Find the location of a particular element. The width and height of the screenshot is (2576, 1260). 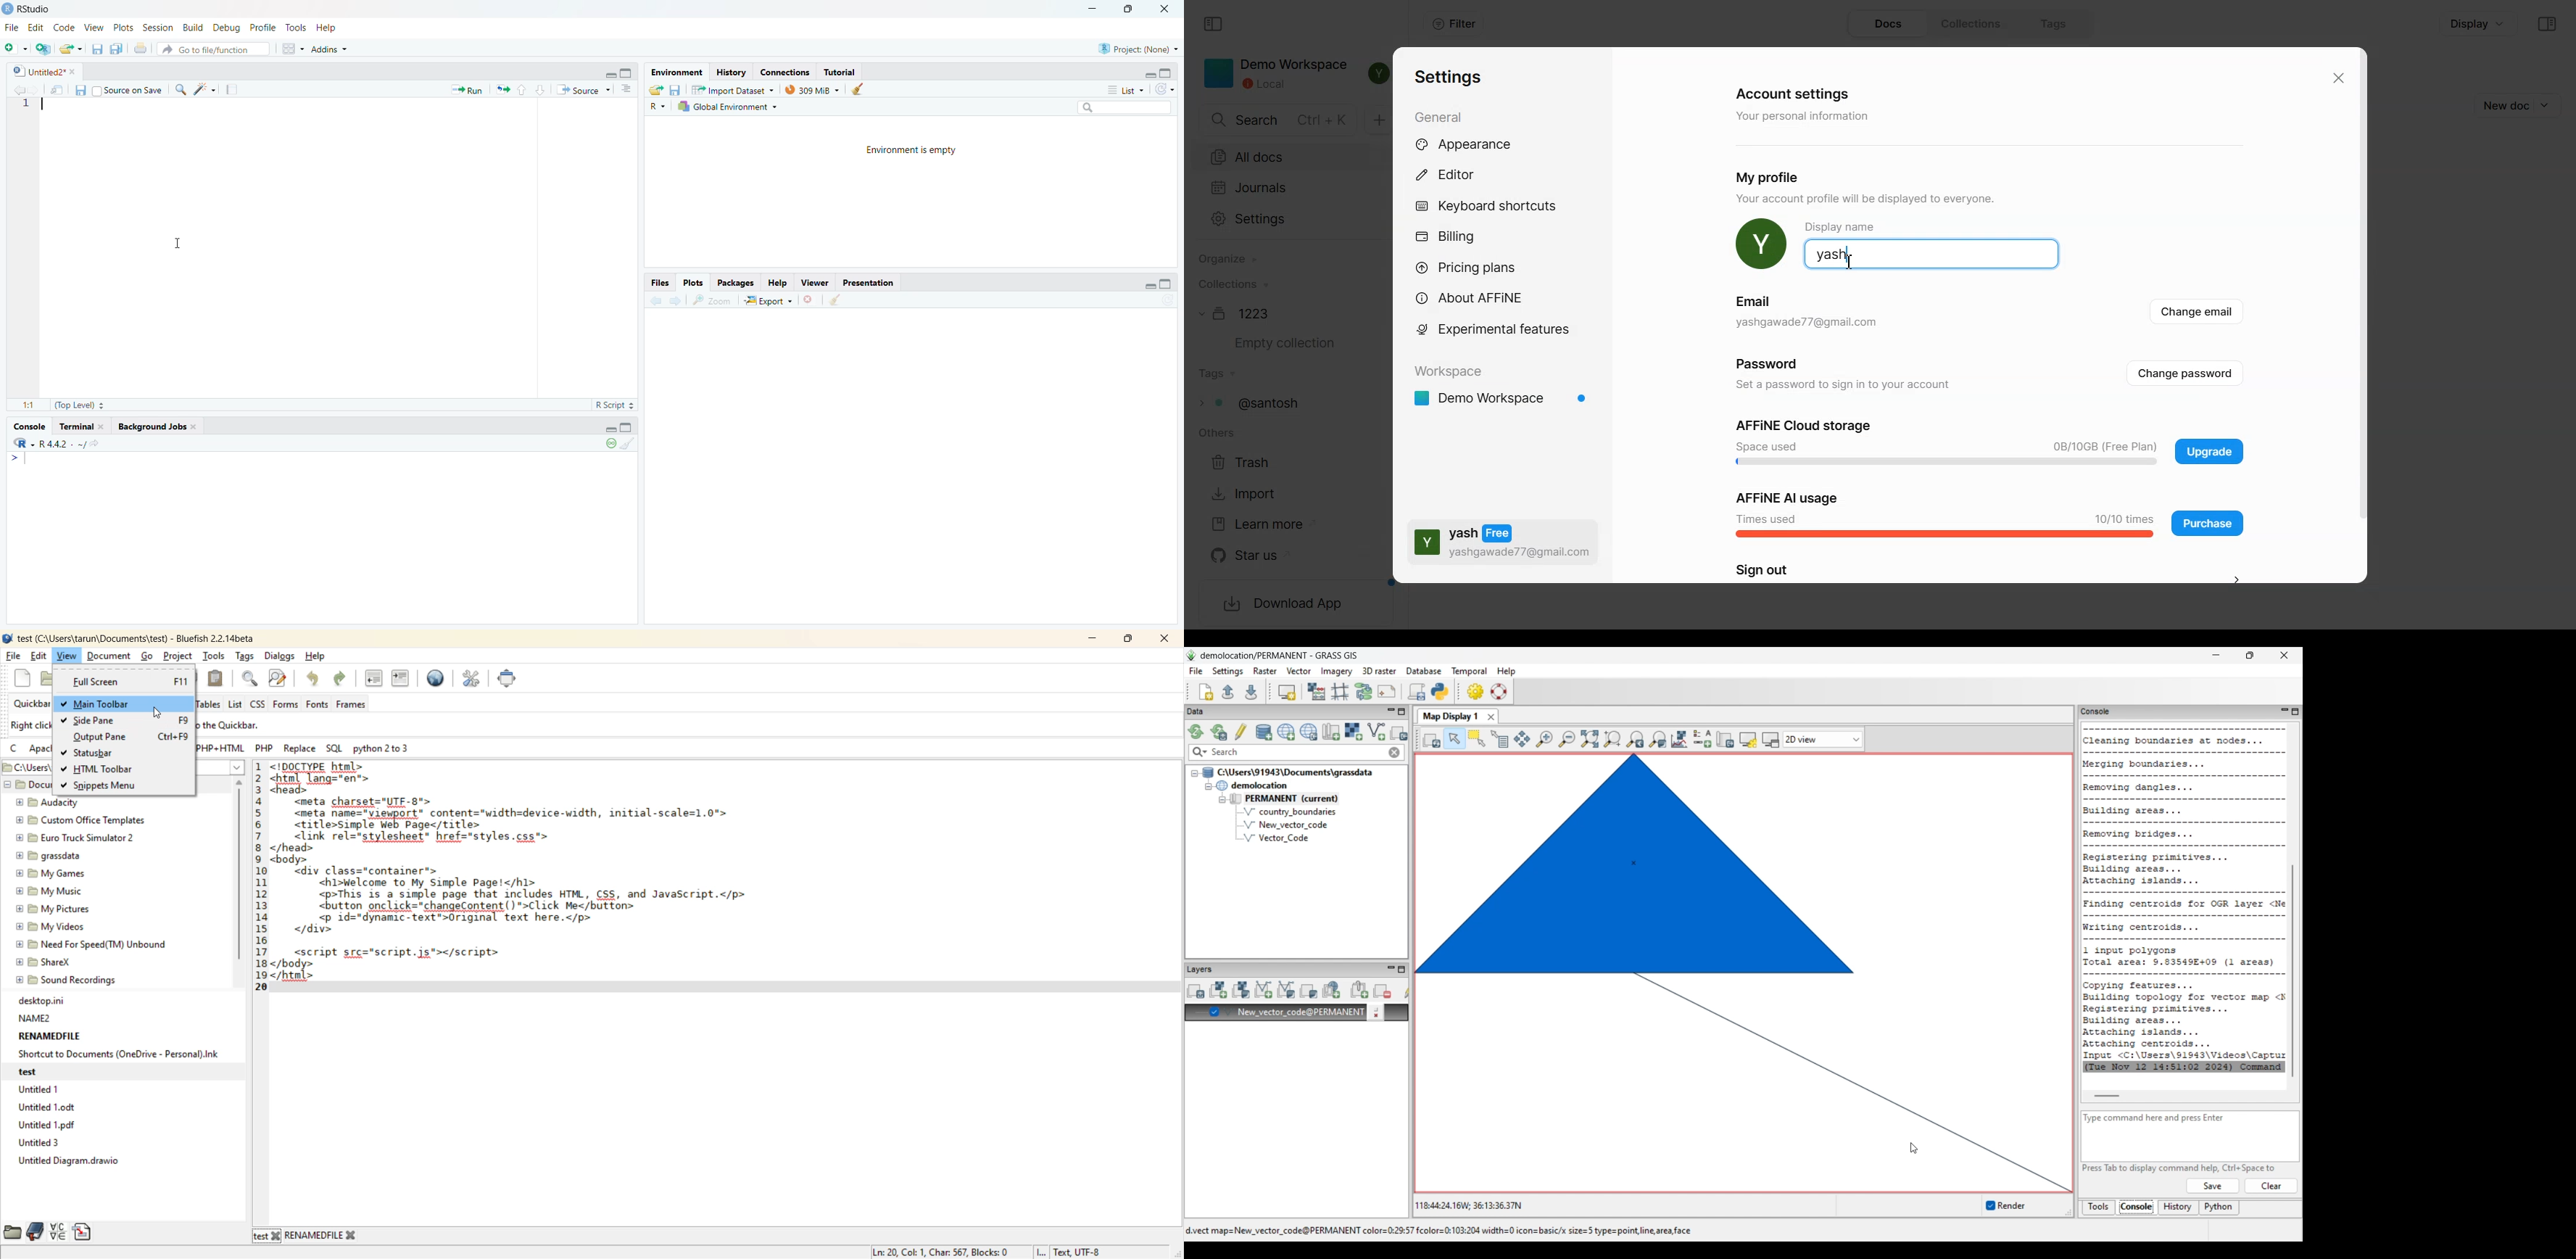

R Script  is located at coordinates (607, 405).